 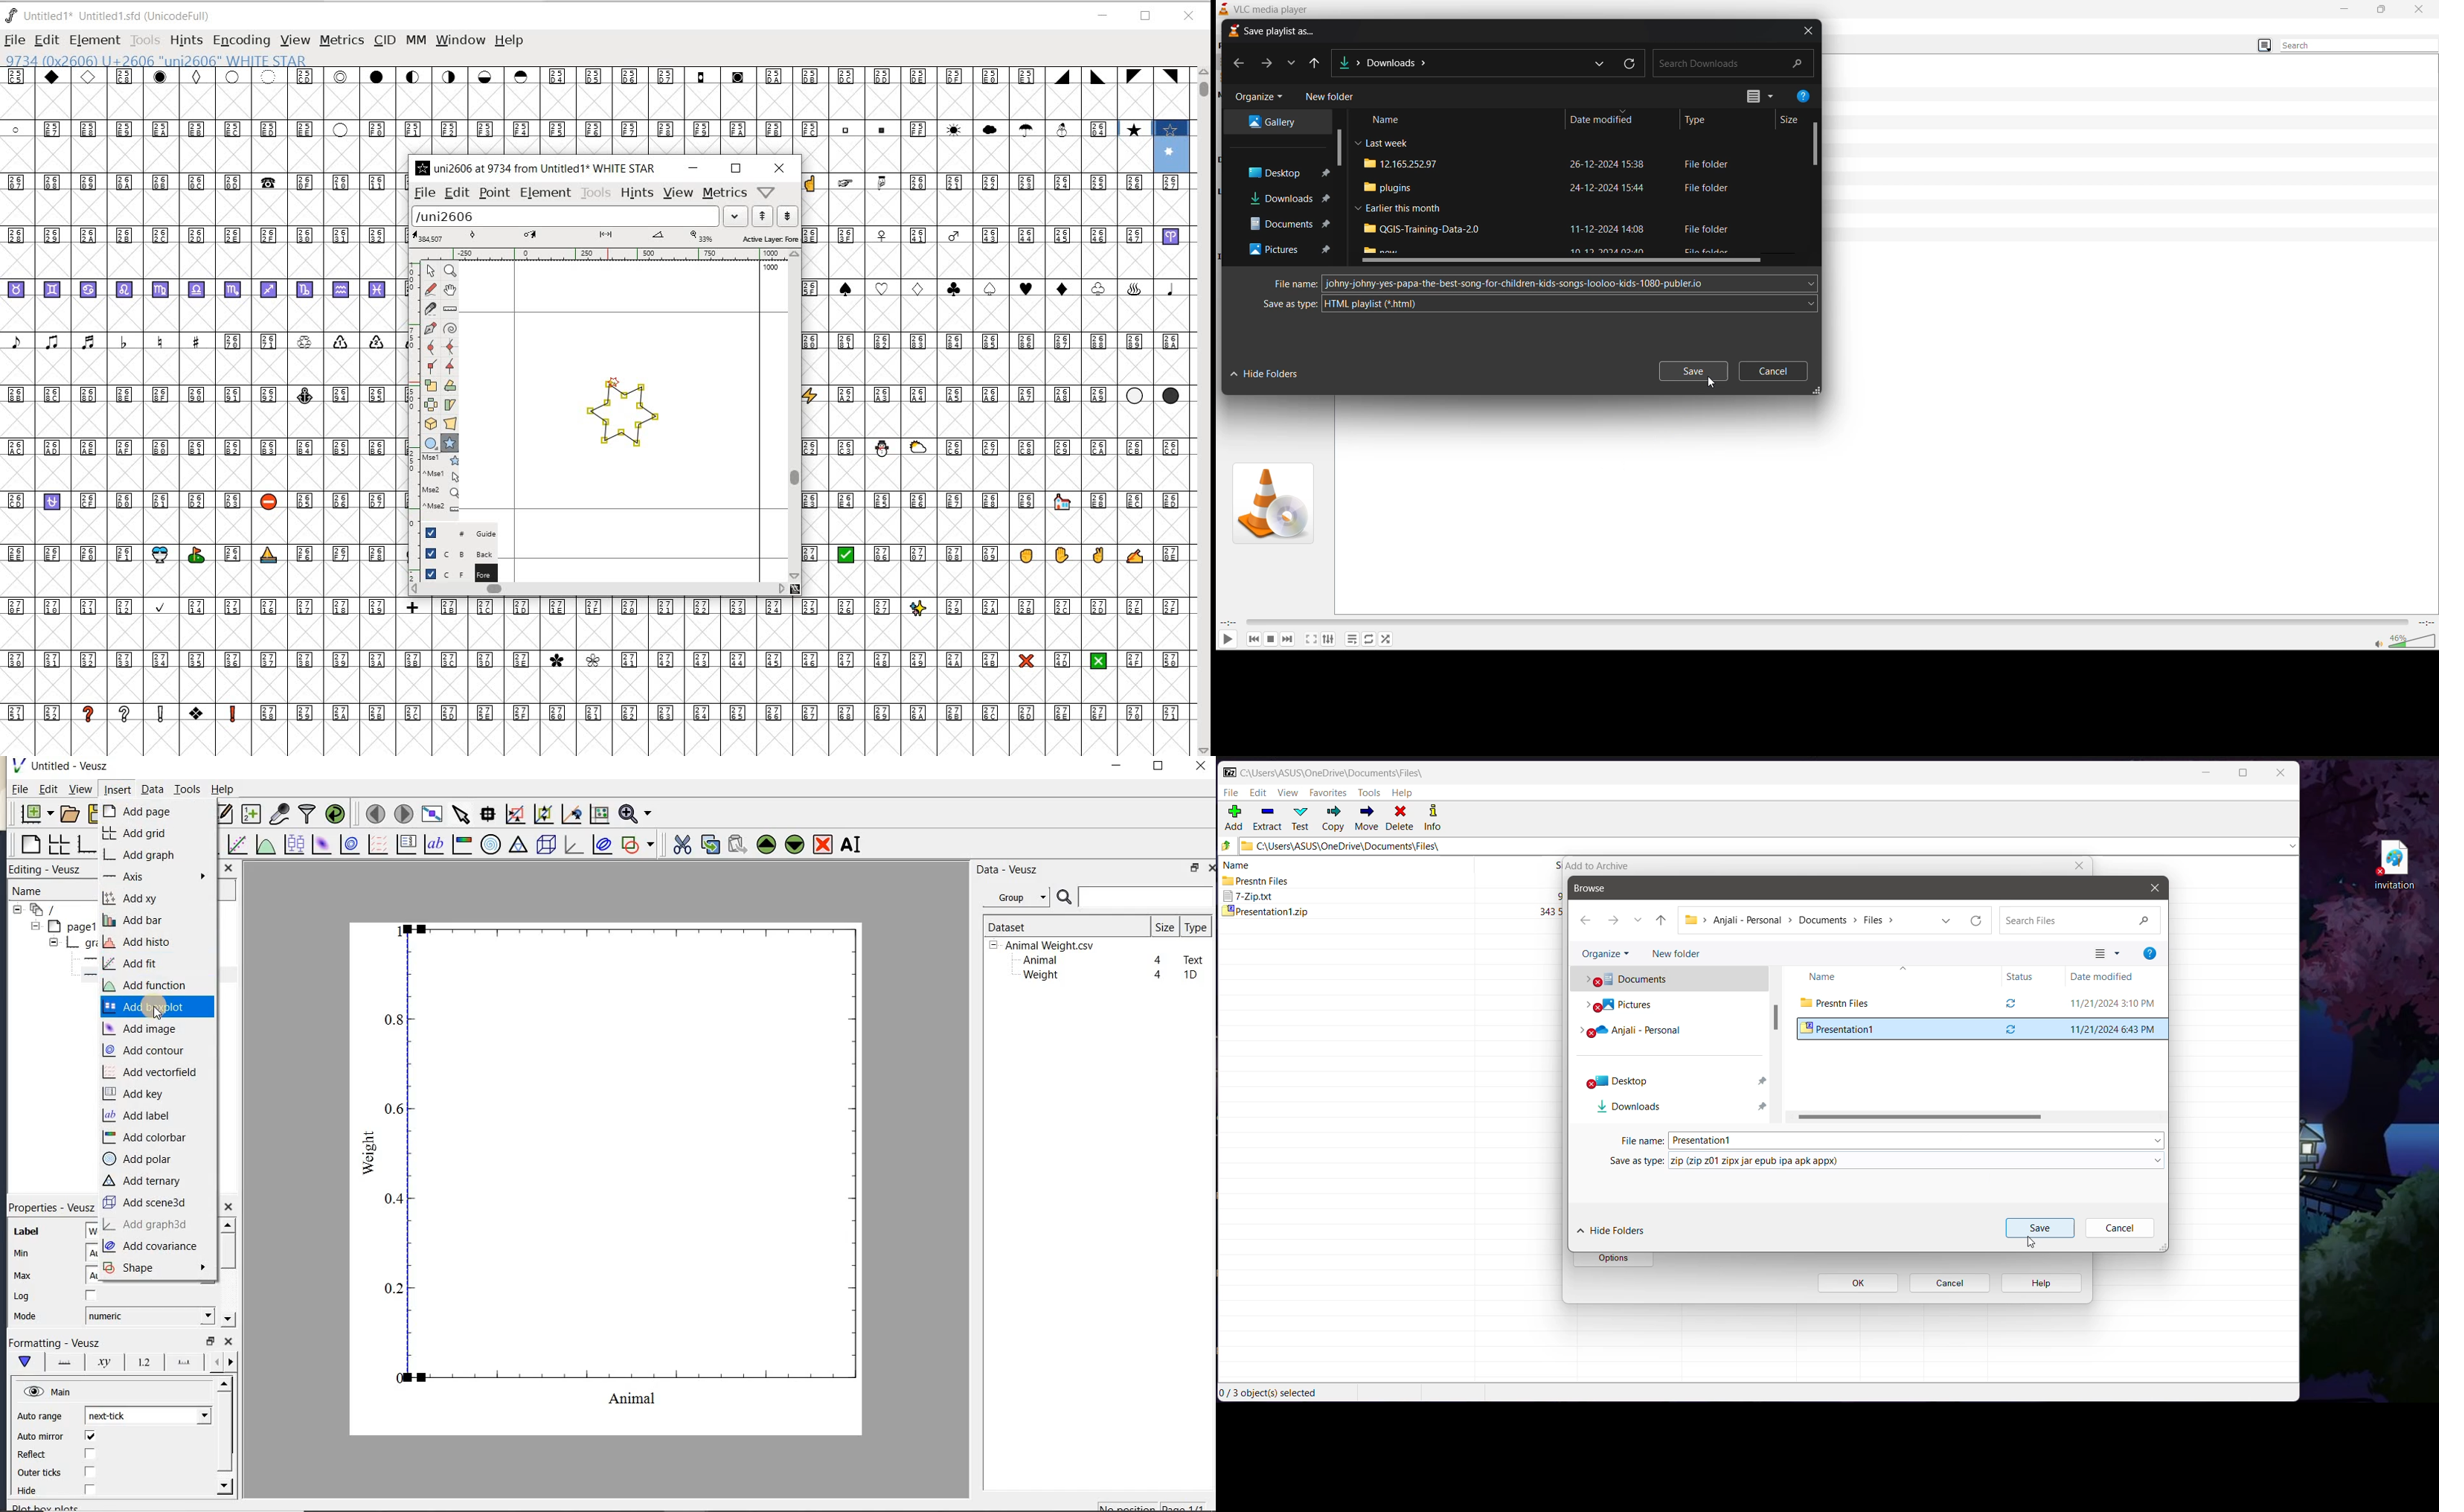 I want to click on ADD A CURVE POINT, so click(x=433, y=347).